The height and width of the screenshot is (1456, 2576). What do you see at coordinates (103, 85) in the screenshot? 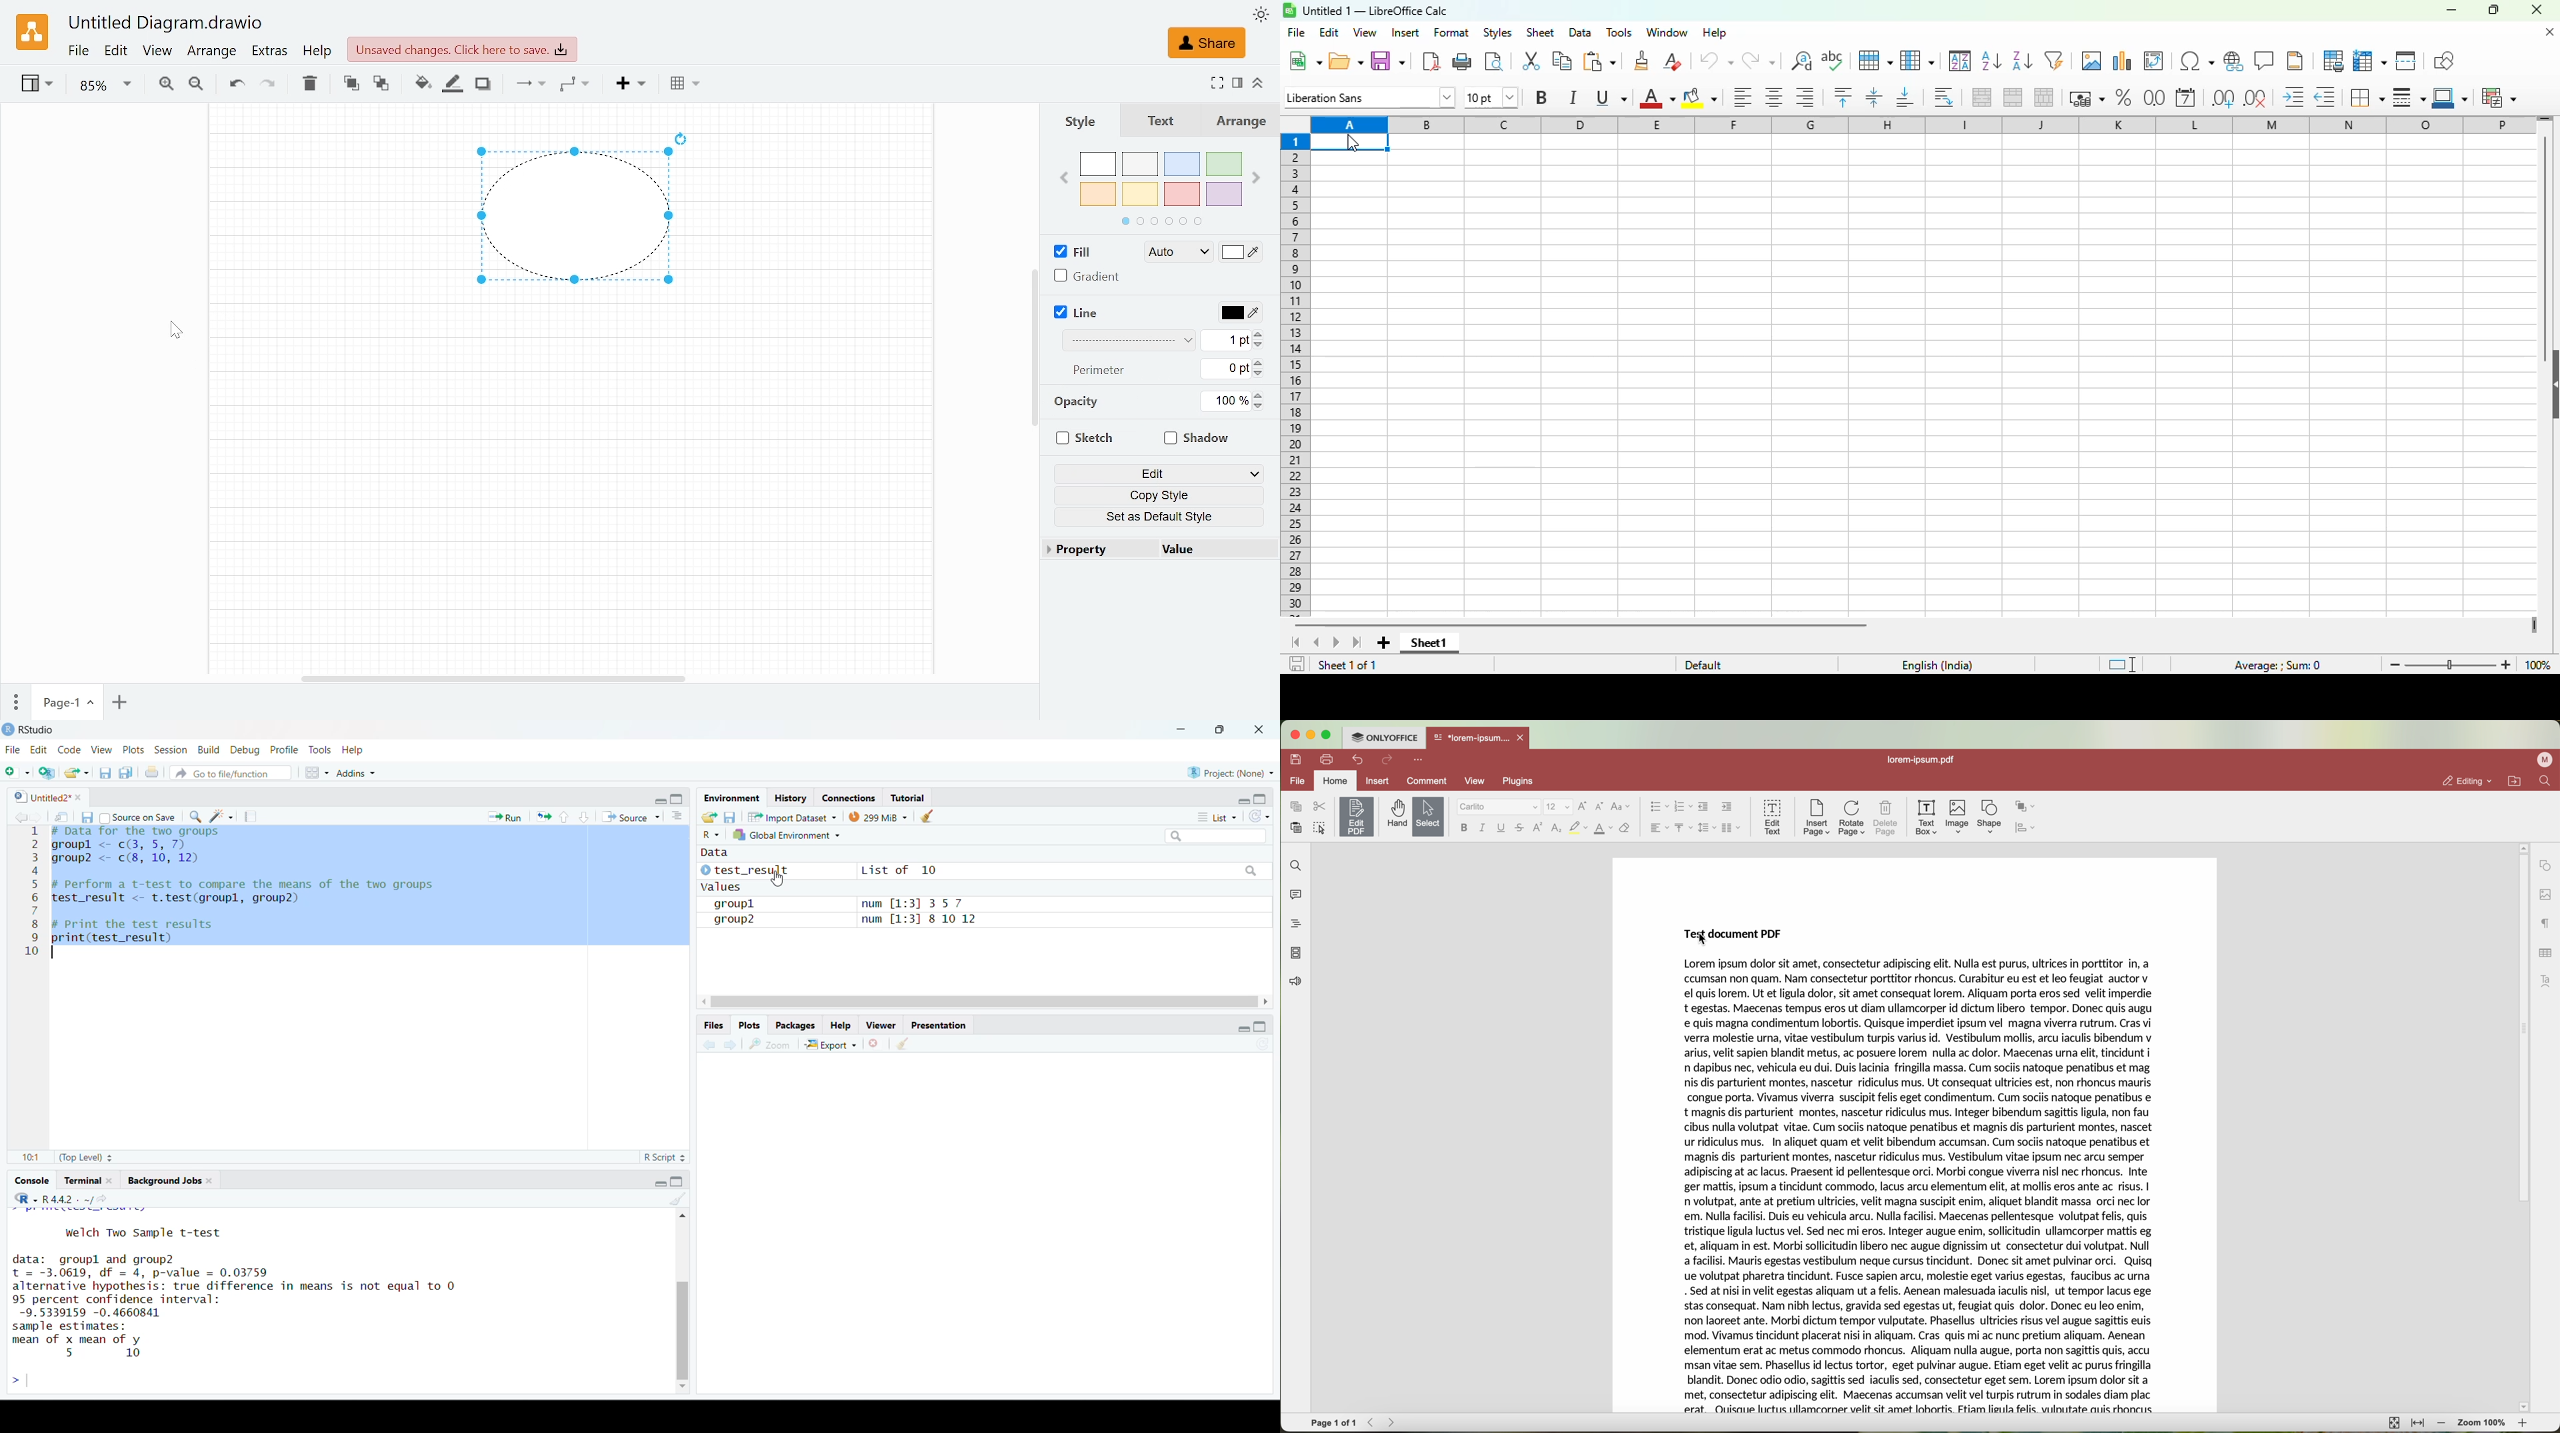
I see `Zoom` at bounding box center [103, 85].